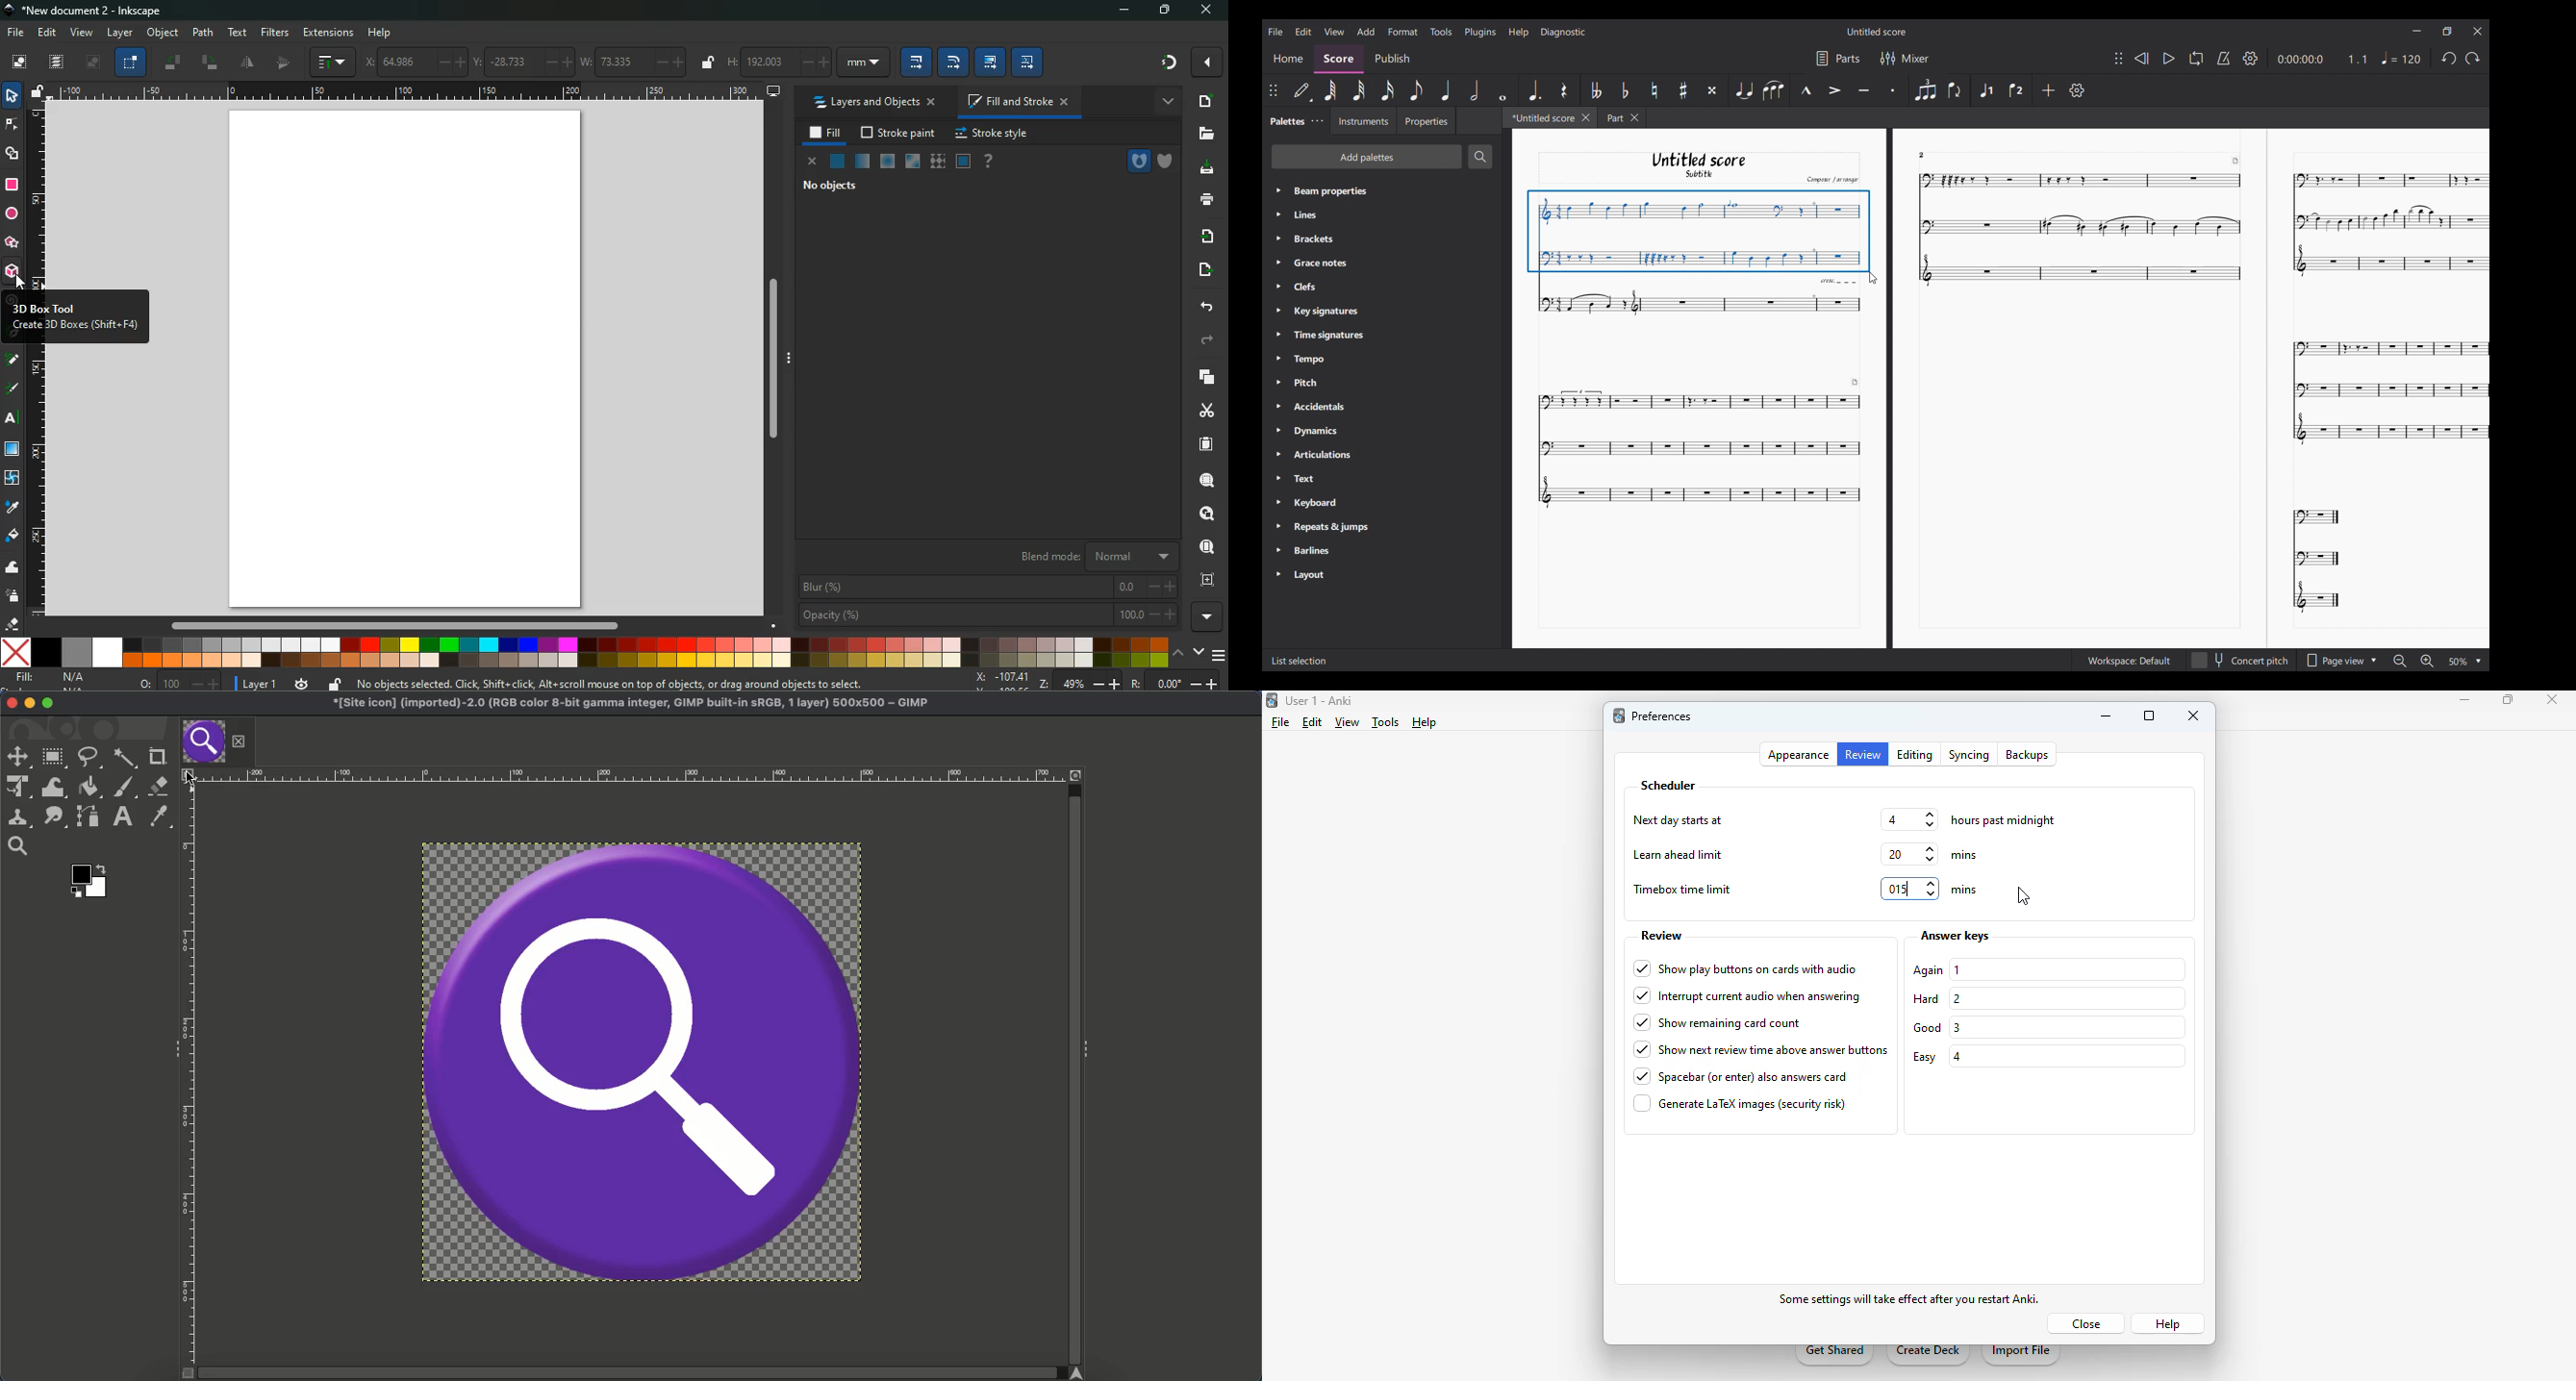 The image size is (2576, 1400). I want to click on spacebar (or enter) also answers card, so click(1741, 1077).